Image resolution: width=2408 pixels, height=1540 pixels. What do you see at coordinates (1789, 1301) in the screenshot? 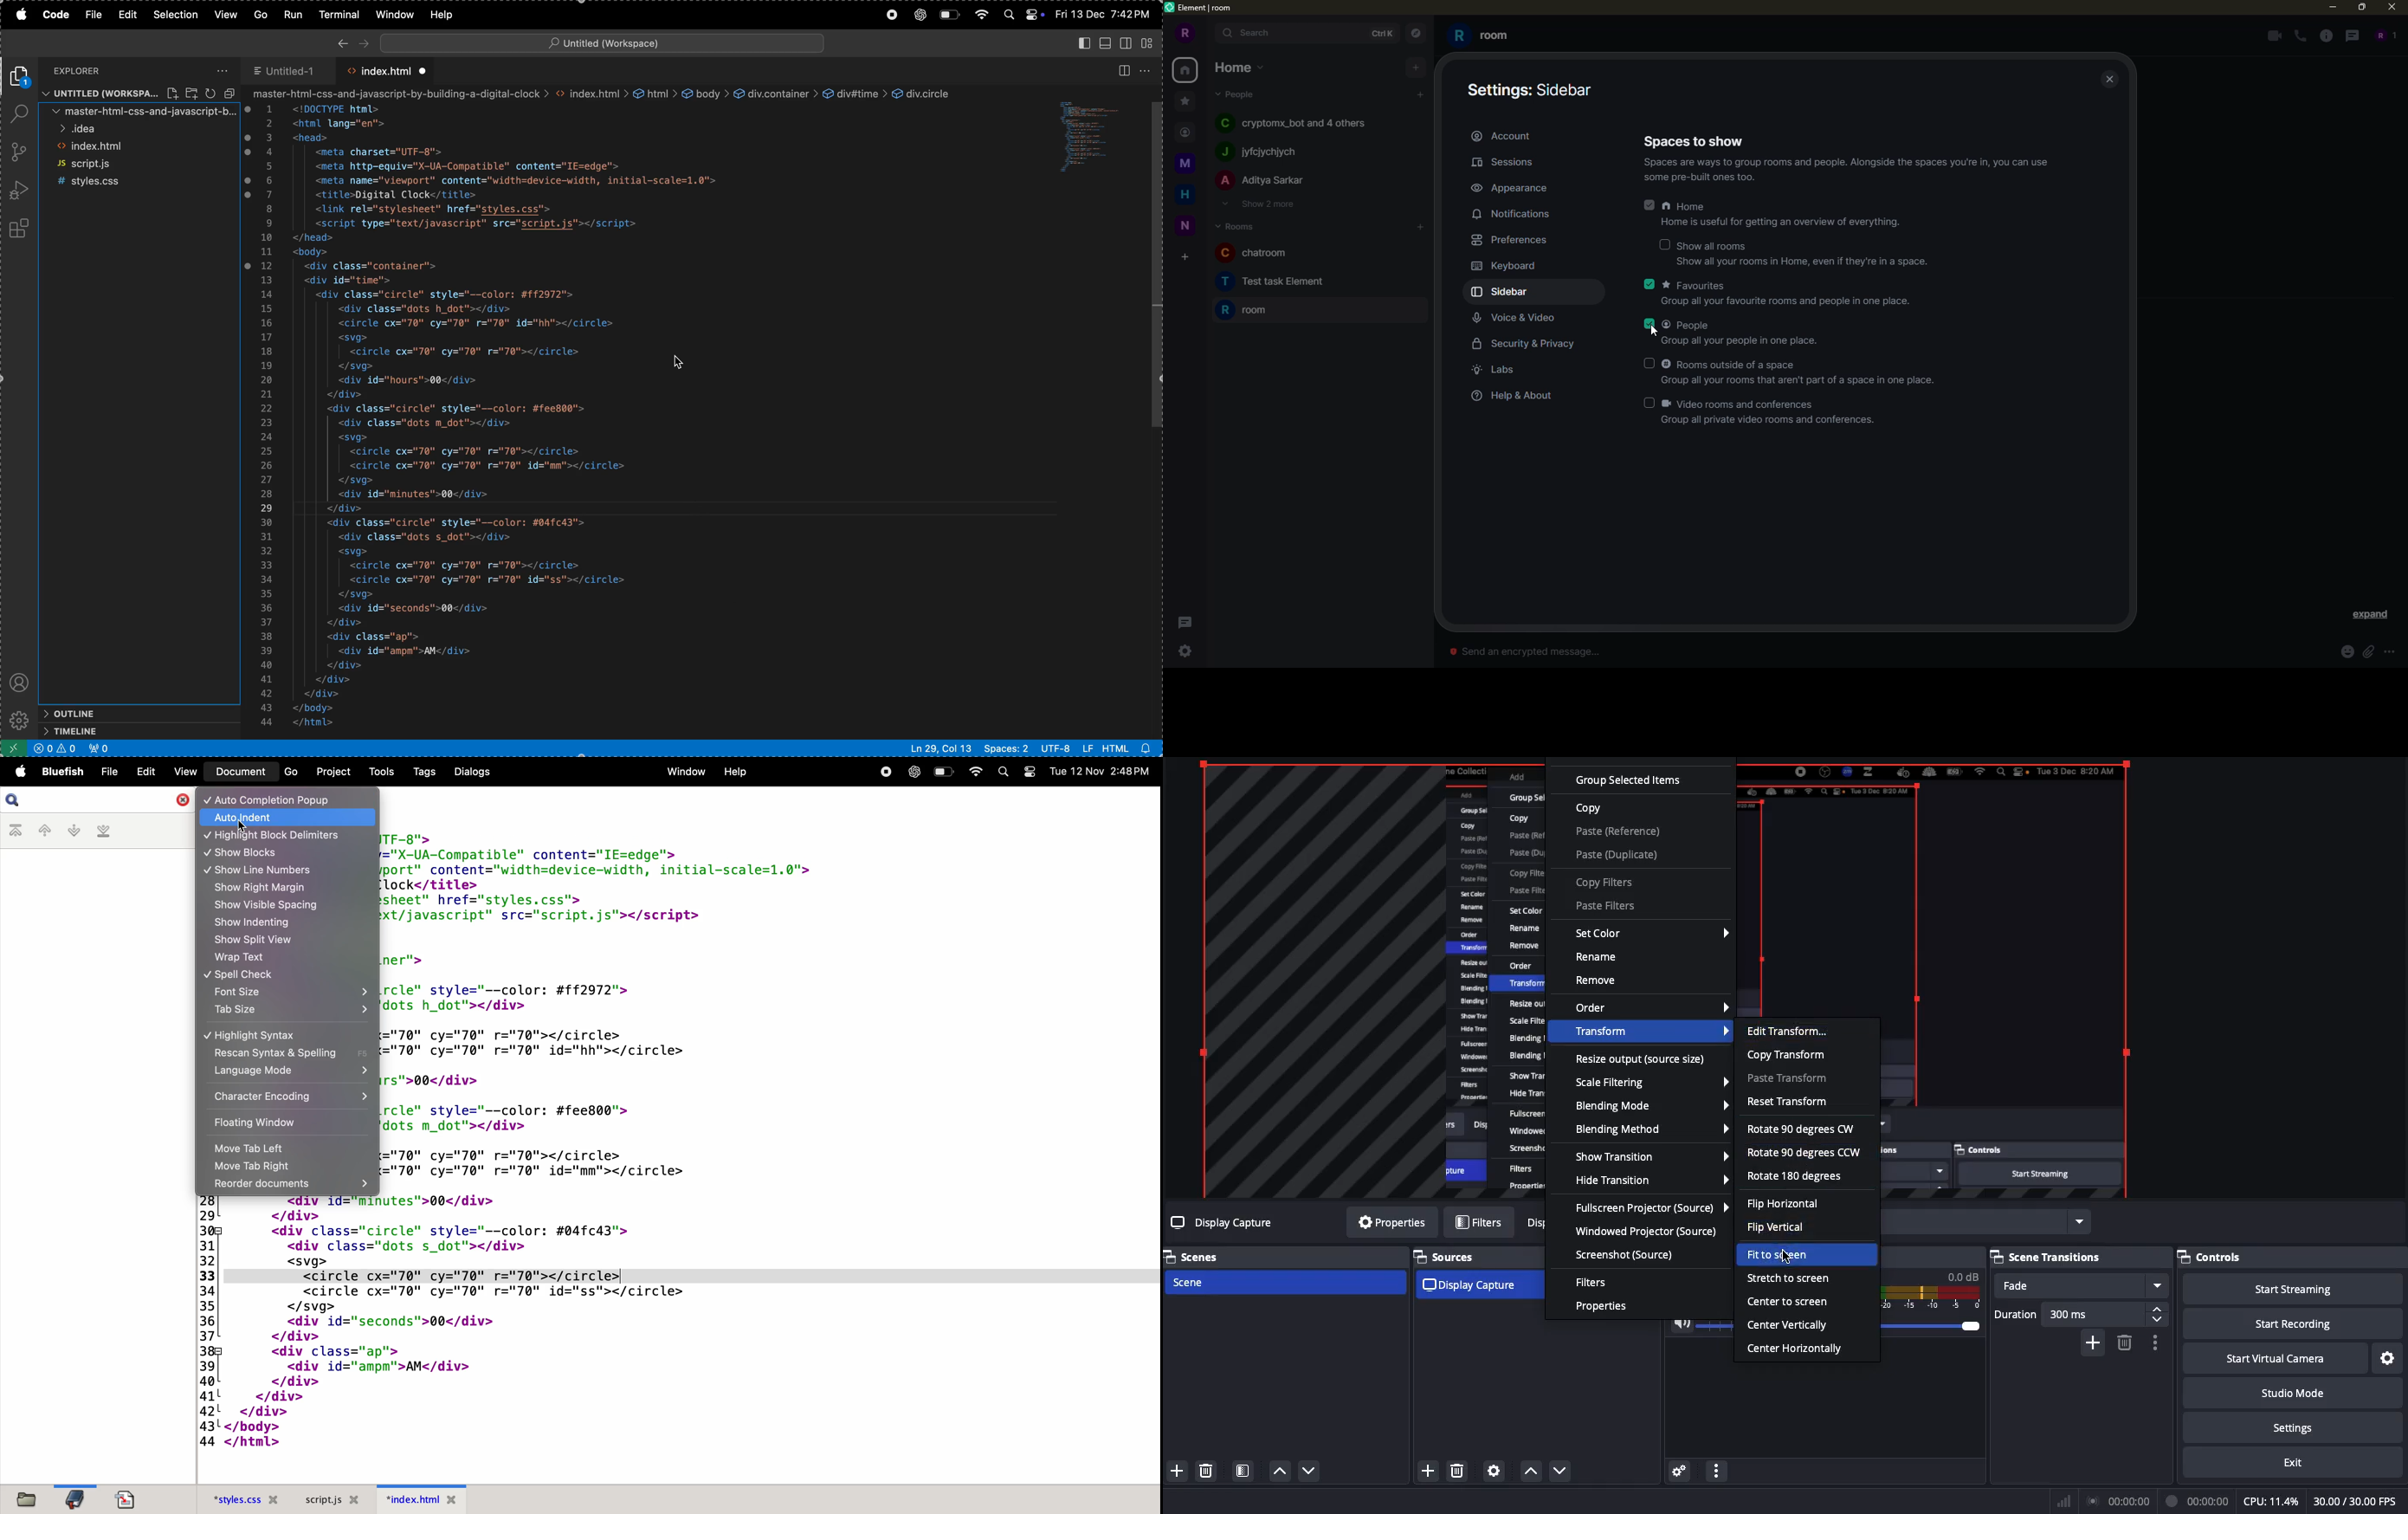
I see `Center to screen` at bounding box center [1789, 1301].